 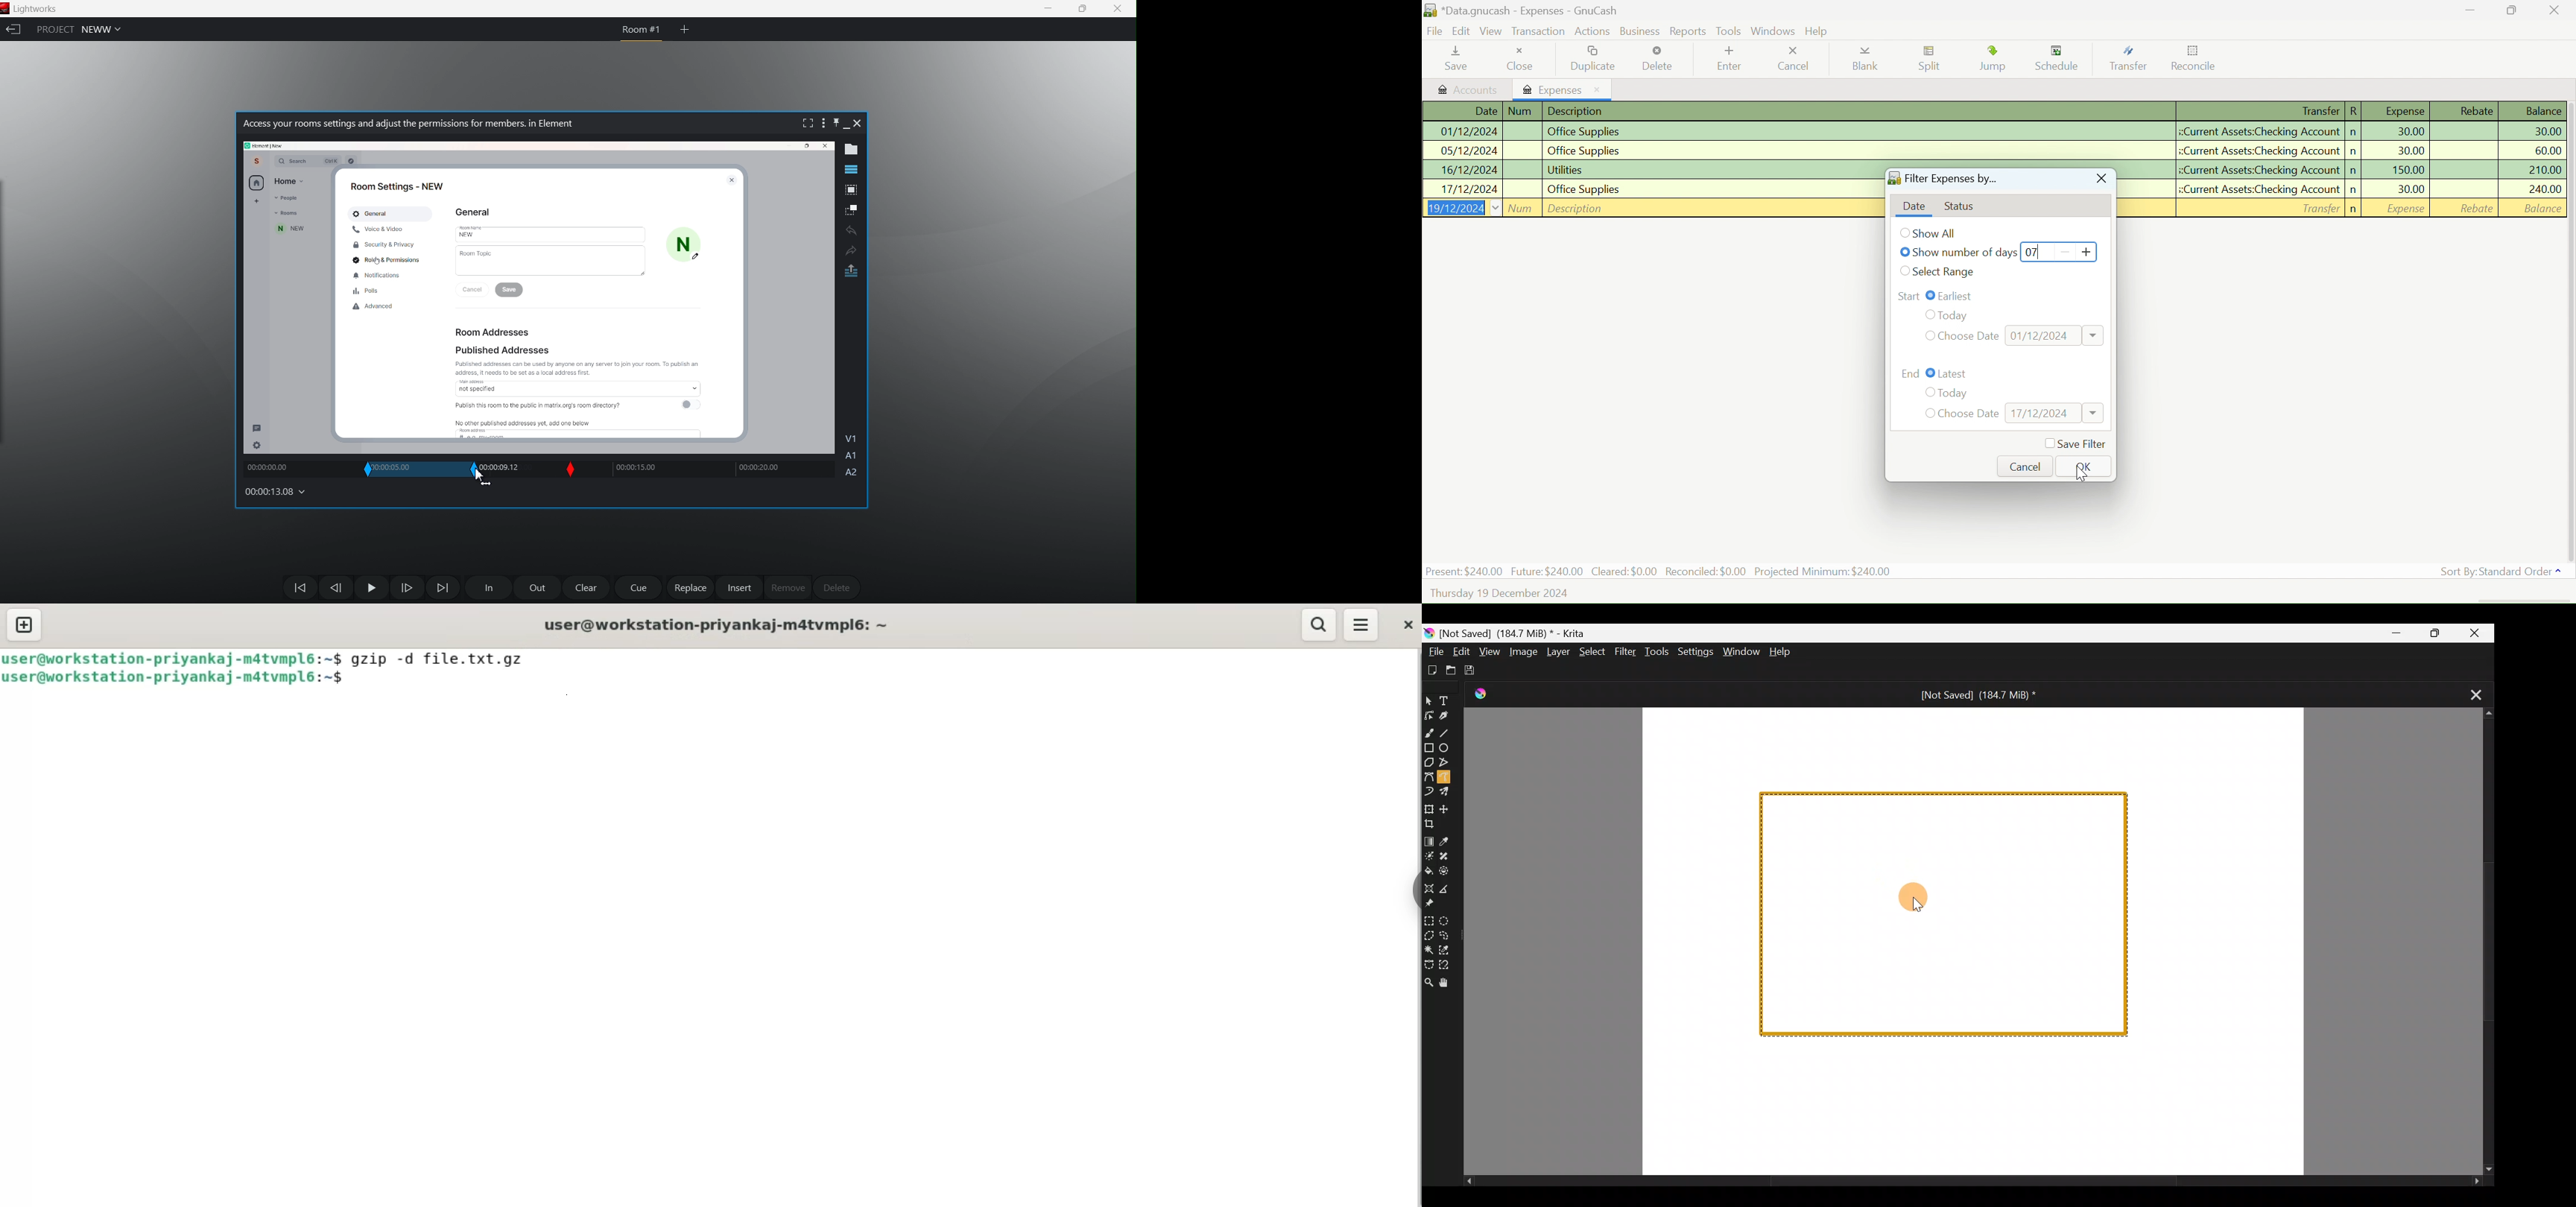 I want to click on Checkbox, so click(x=1906, y=271).